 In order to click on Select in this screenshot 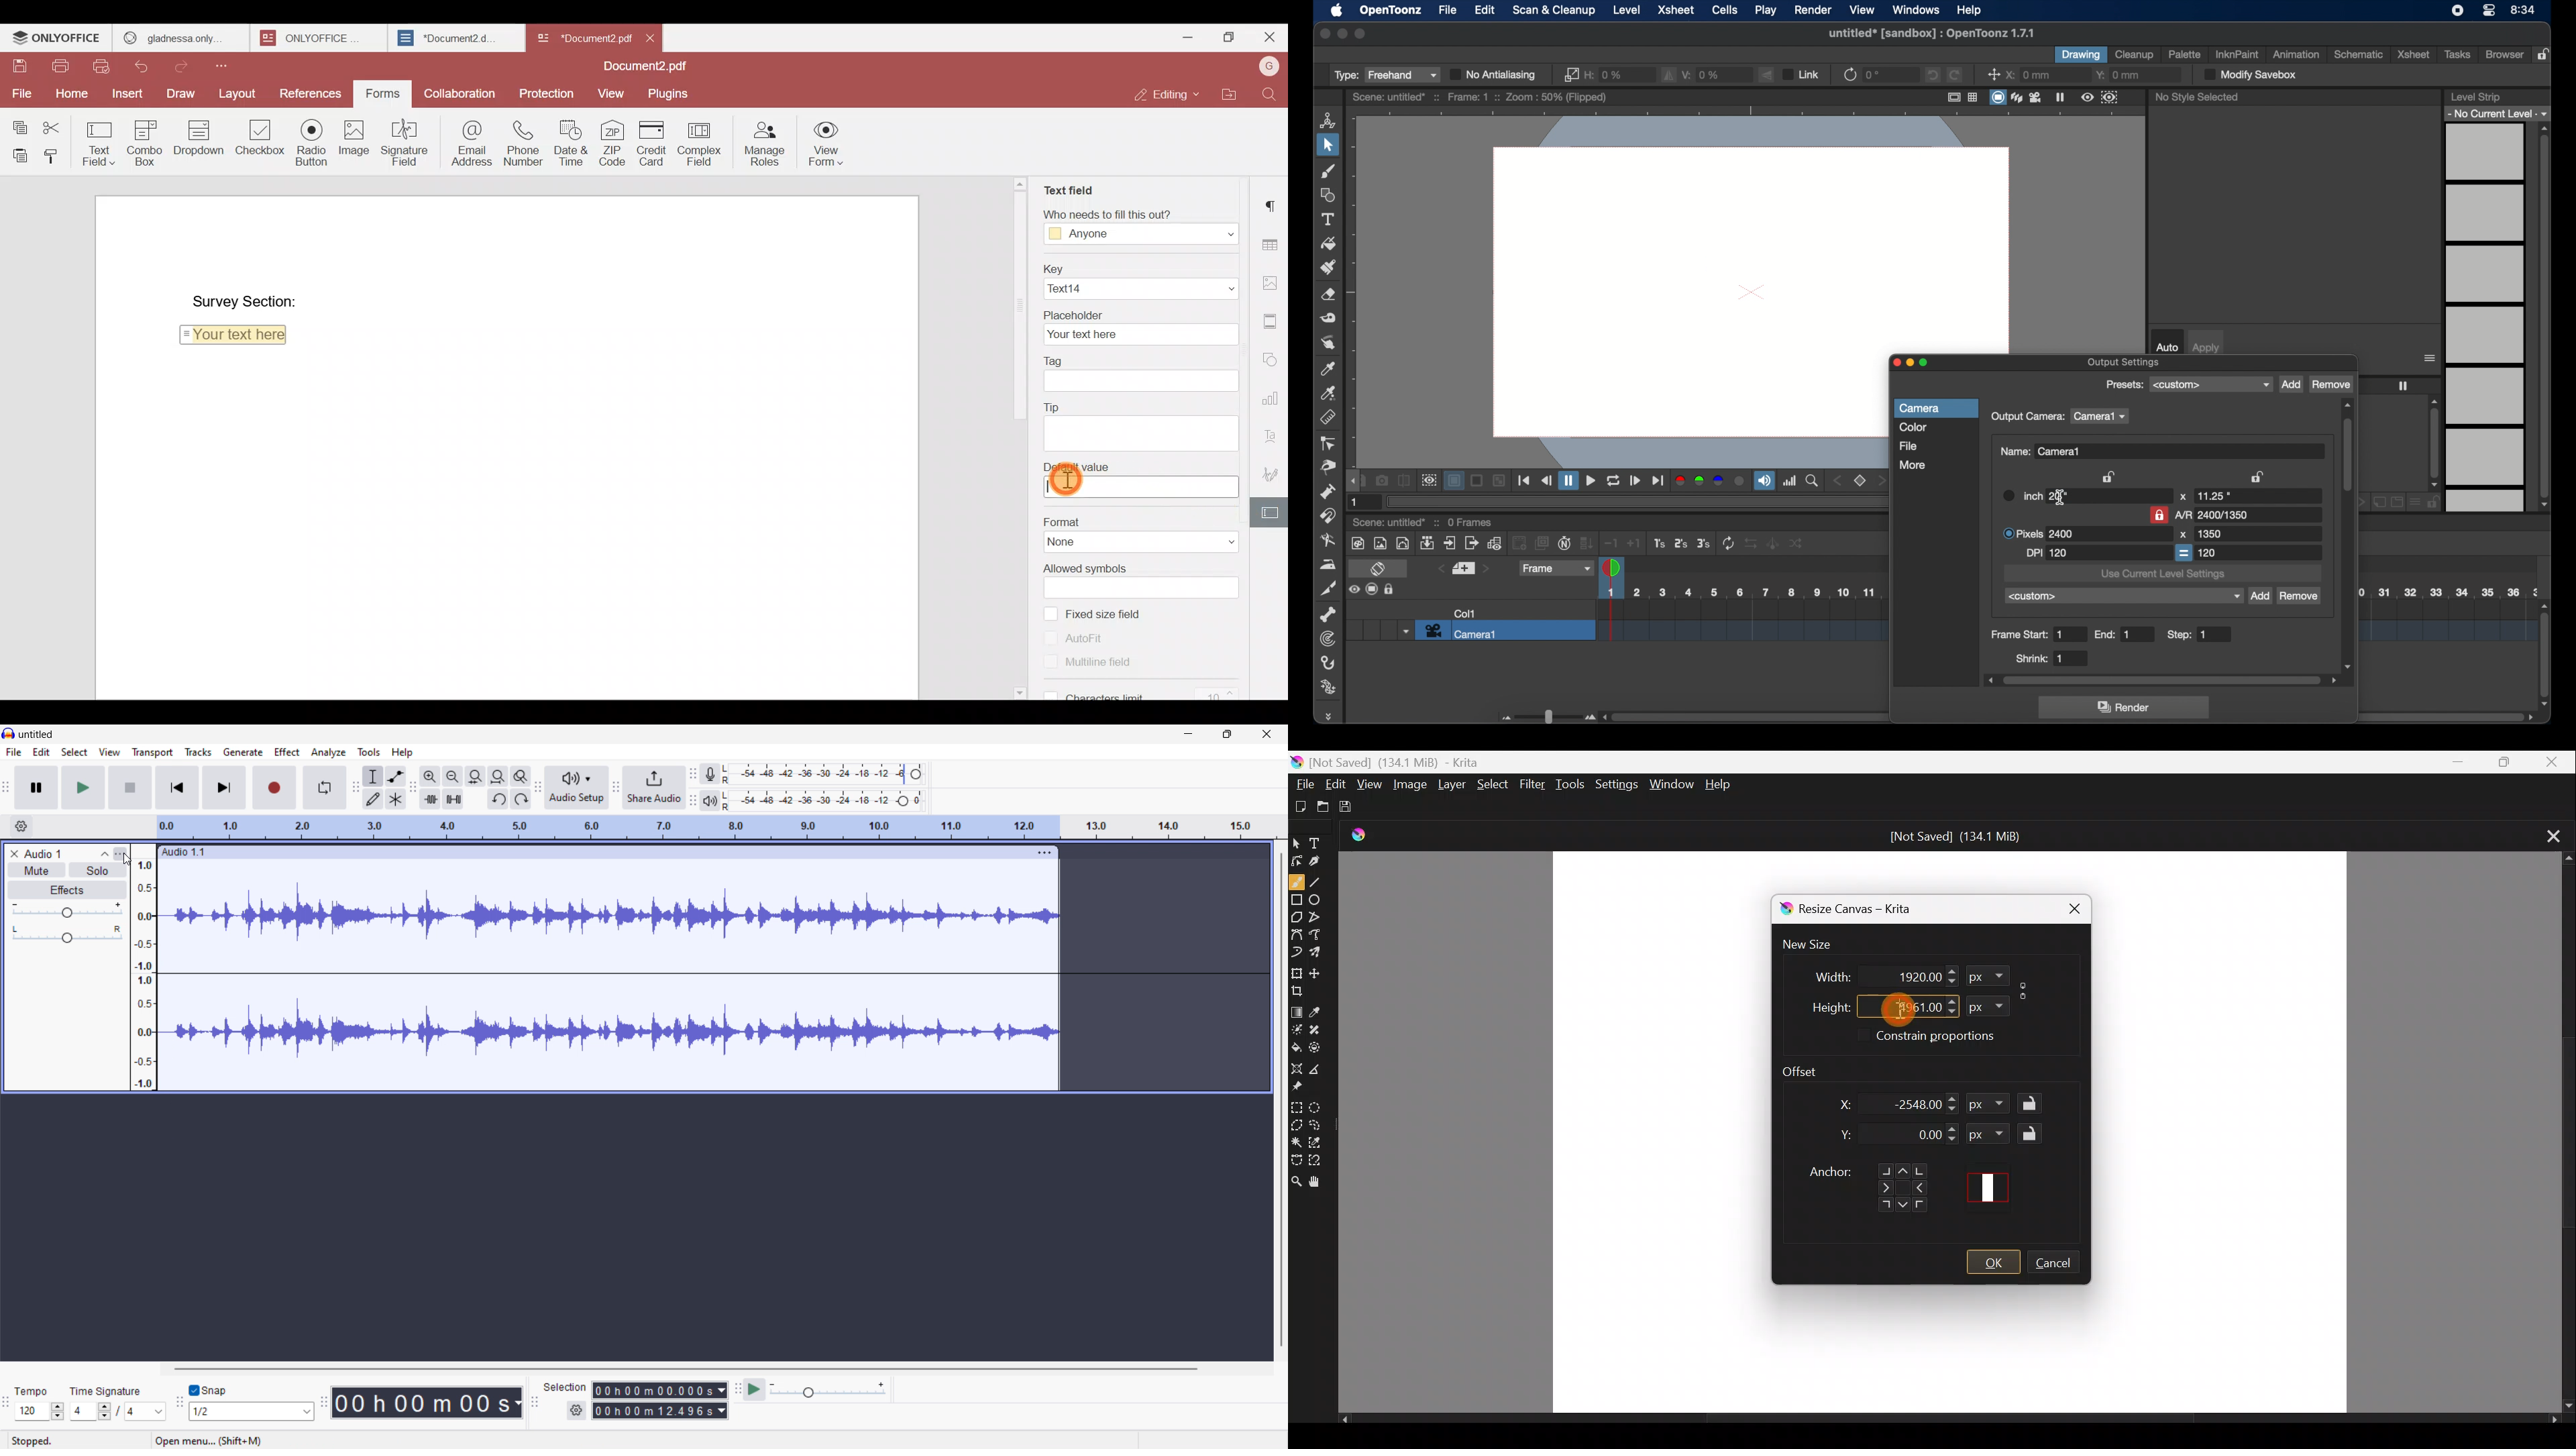, I will do `click(1493, 784)`.